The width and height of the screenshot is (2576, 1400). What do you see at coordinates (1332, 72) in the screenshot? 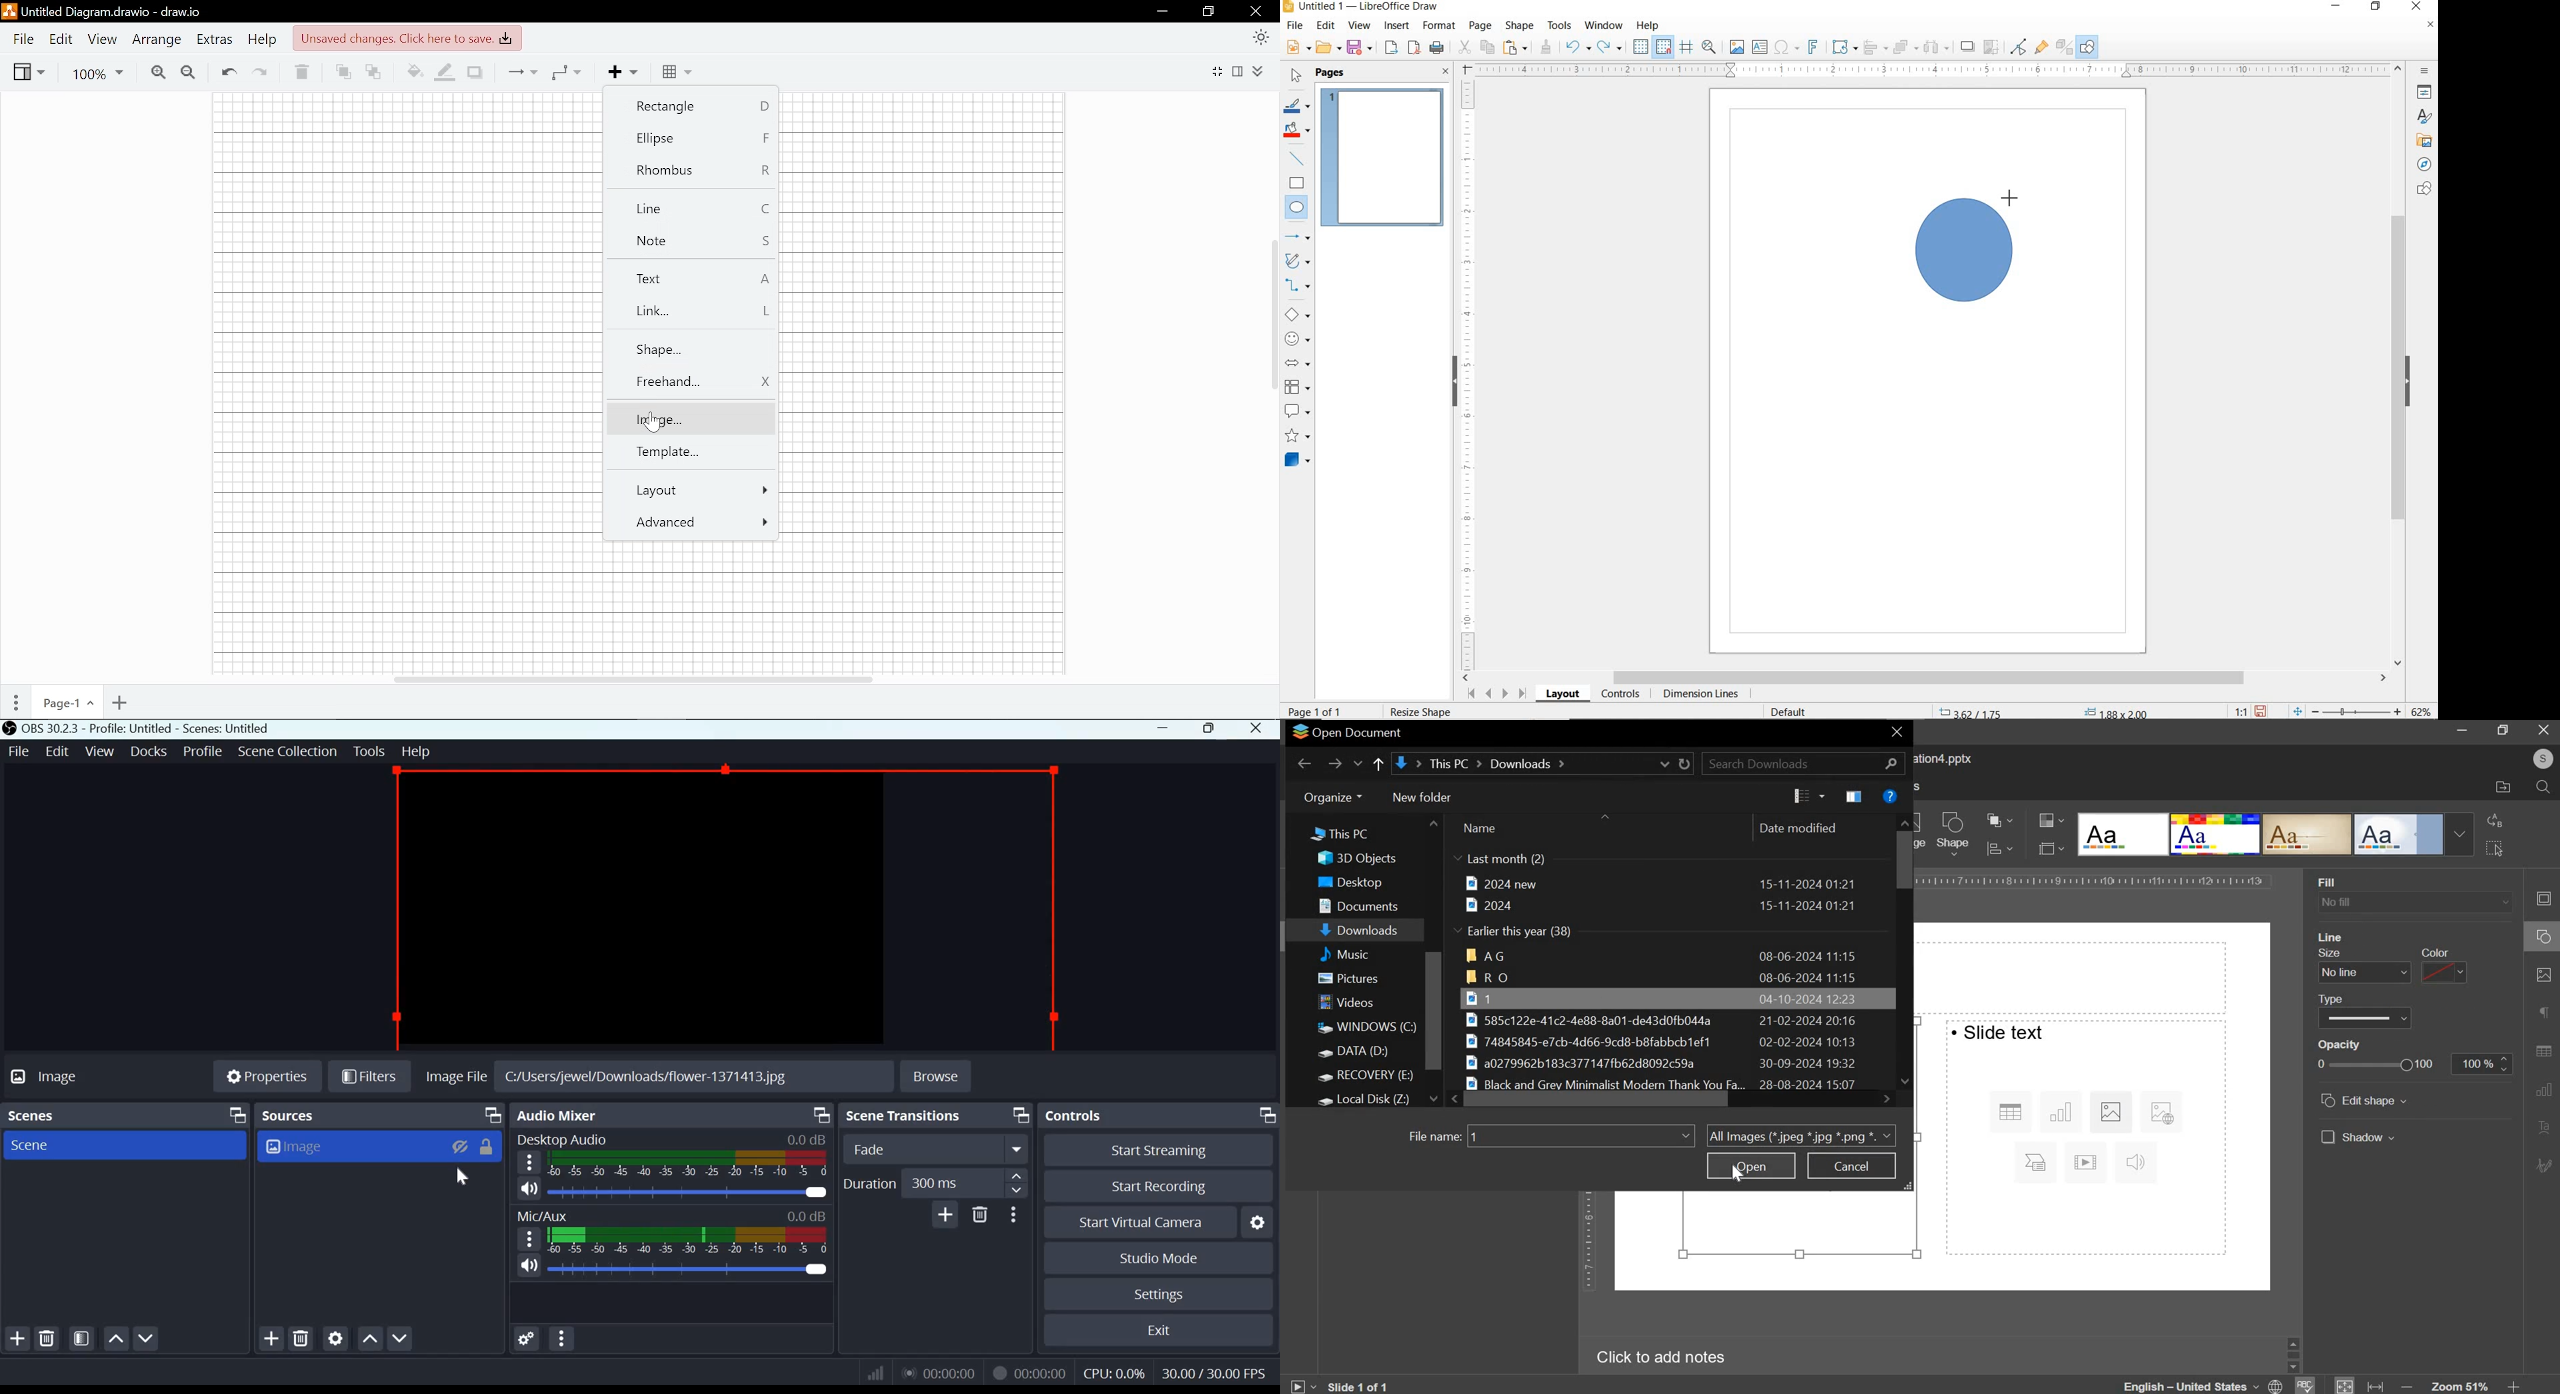
I see `PAGES` at bounding box center [1332, 72].